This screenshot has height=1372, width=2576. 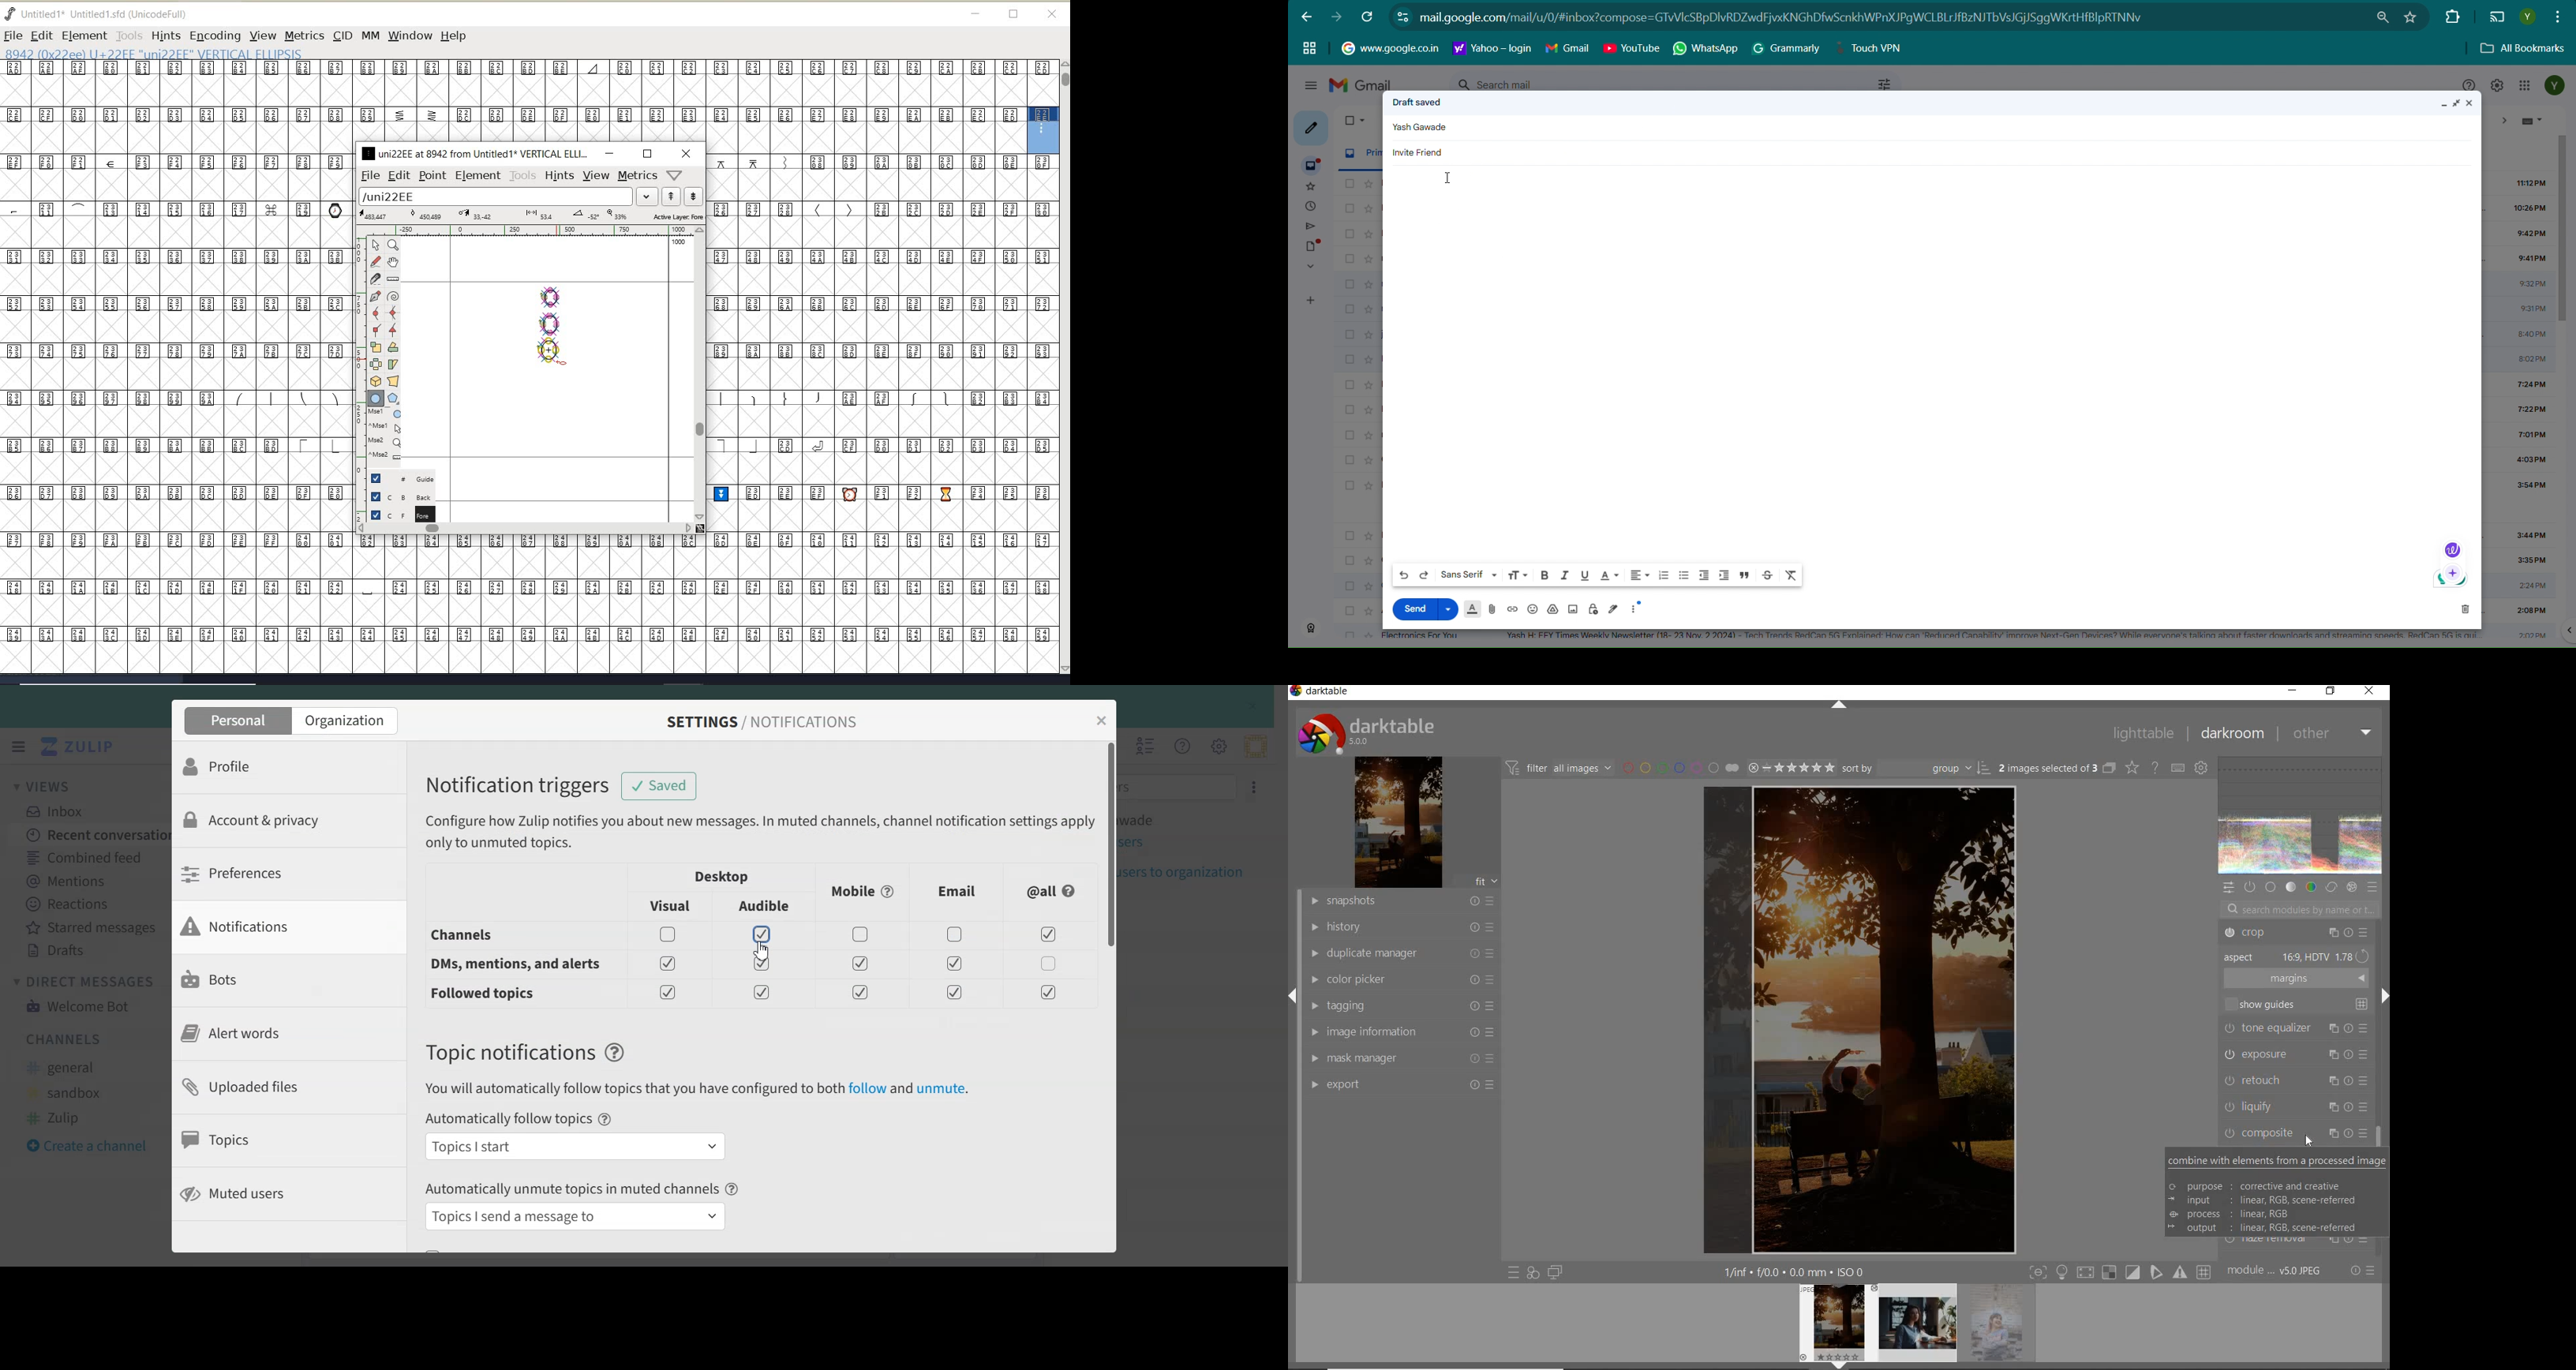 I want to click on Drafts, so click(x=90, y=951).